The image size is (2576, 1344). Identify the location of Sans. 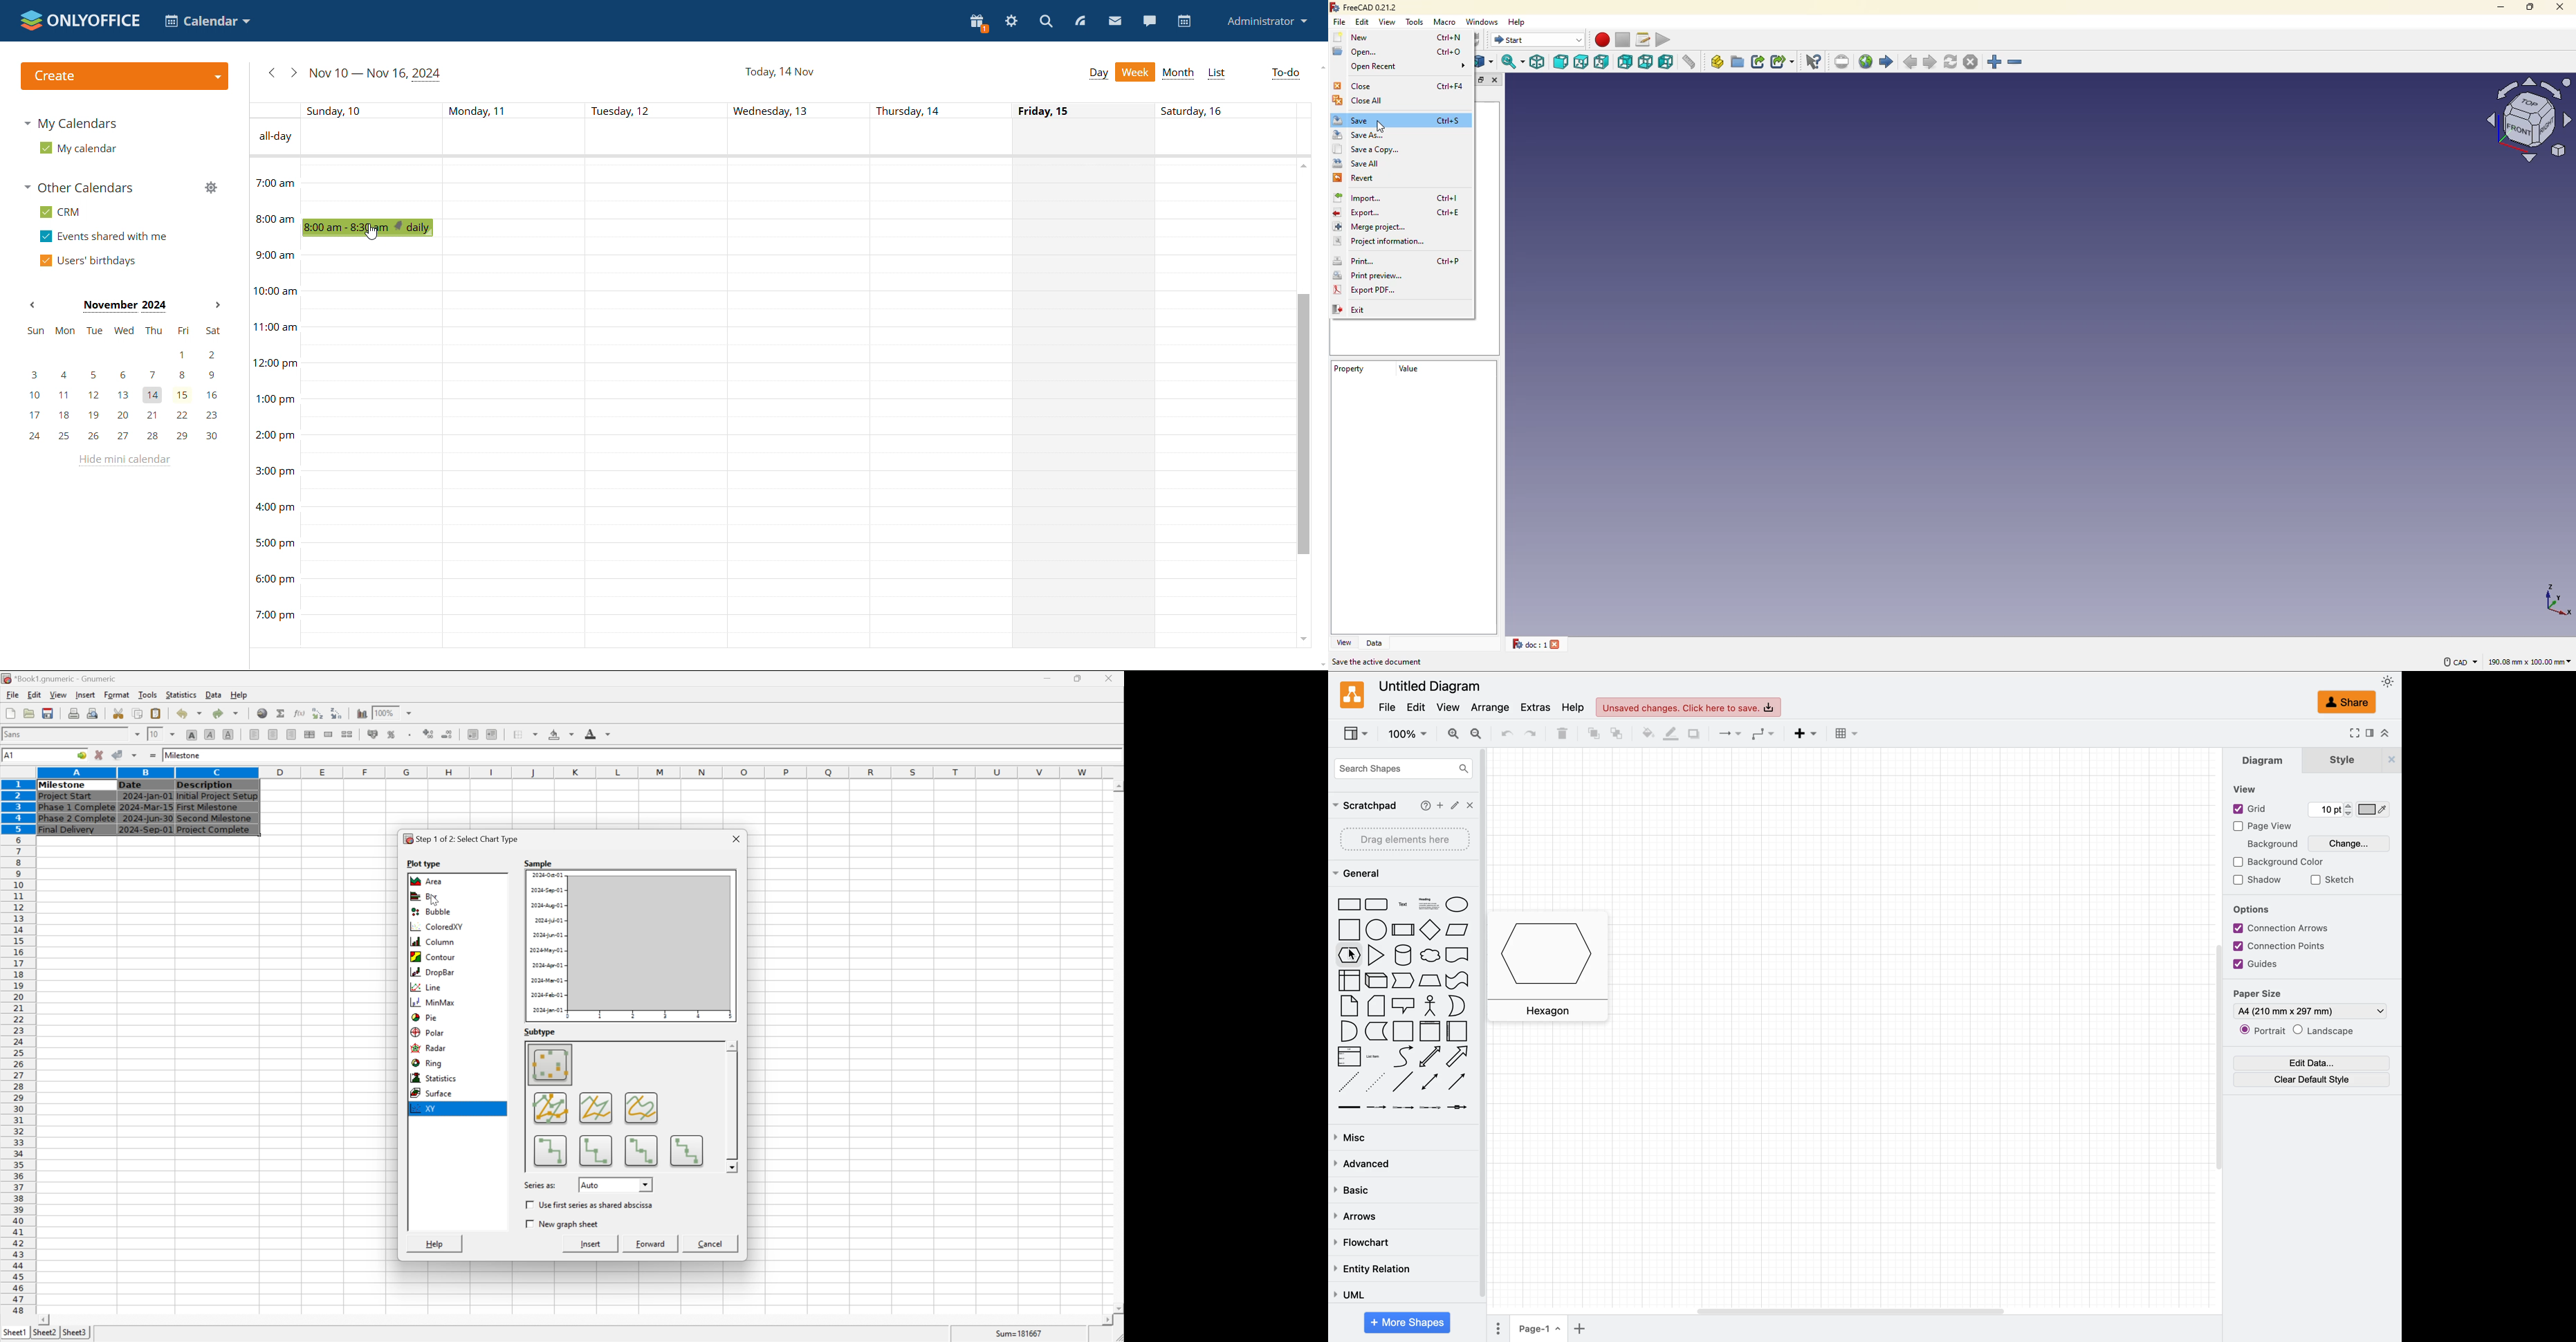
(15, 733).